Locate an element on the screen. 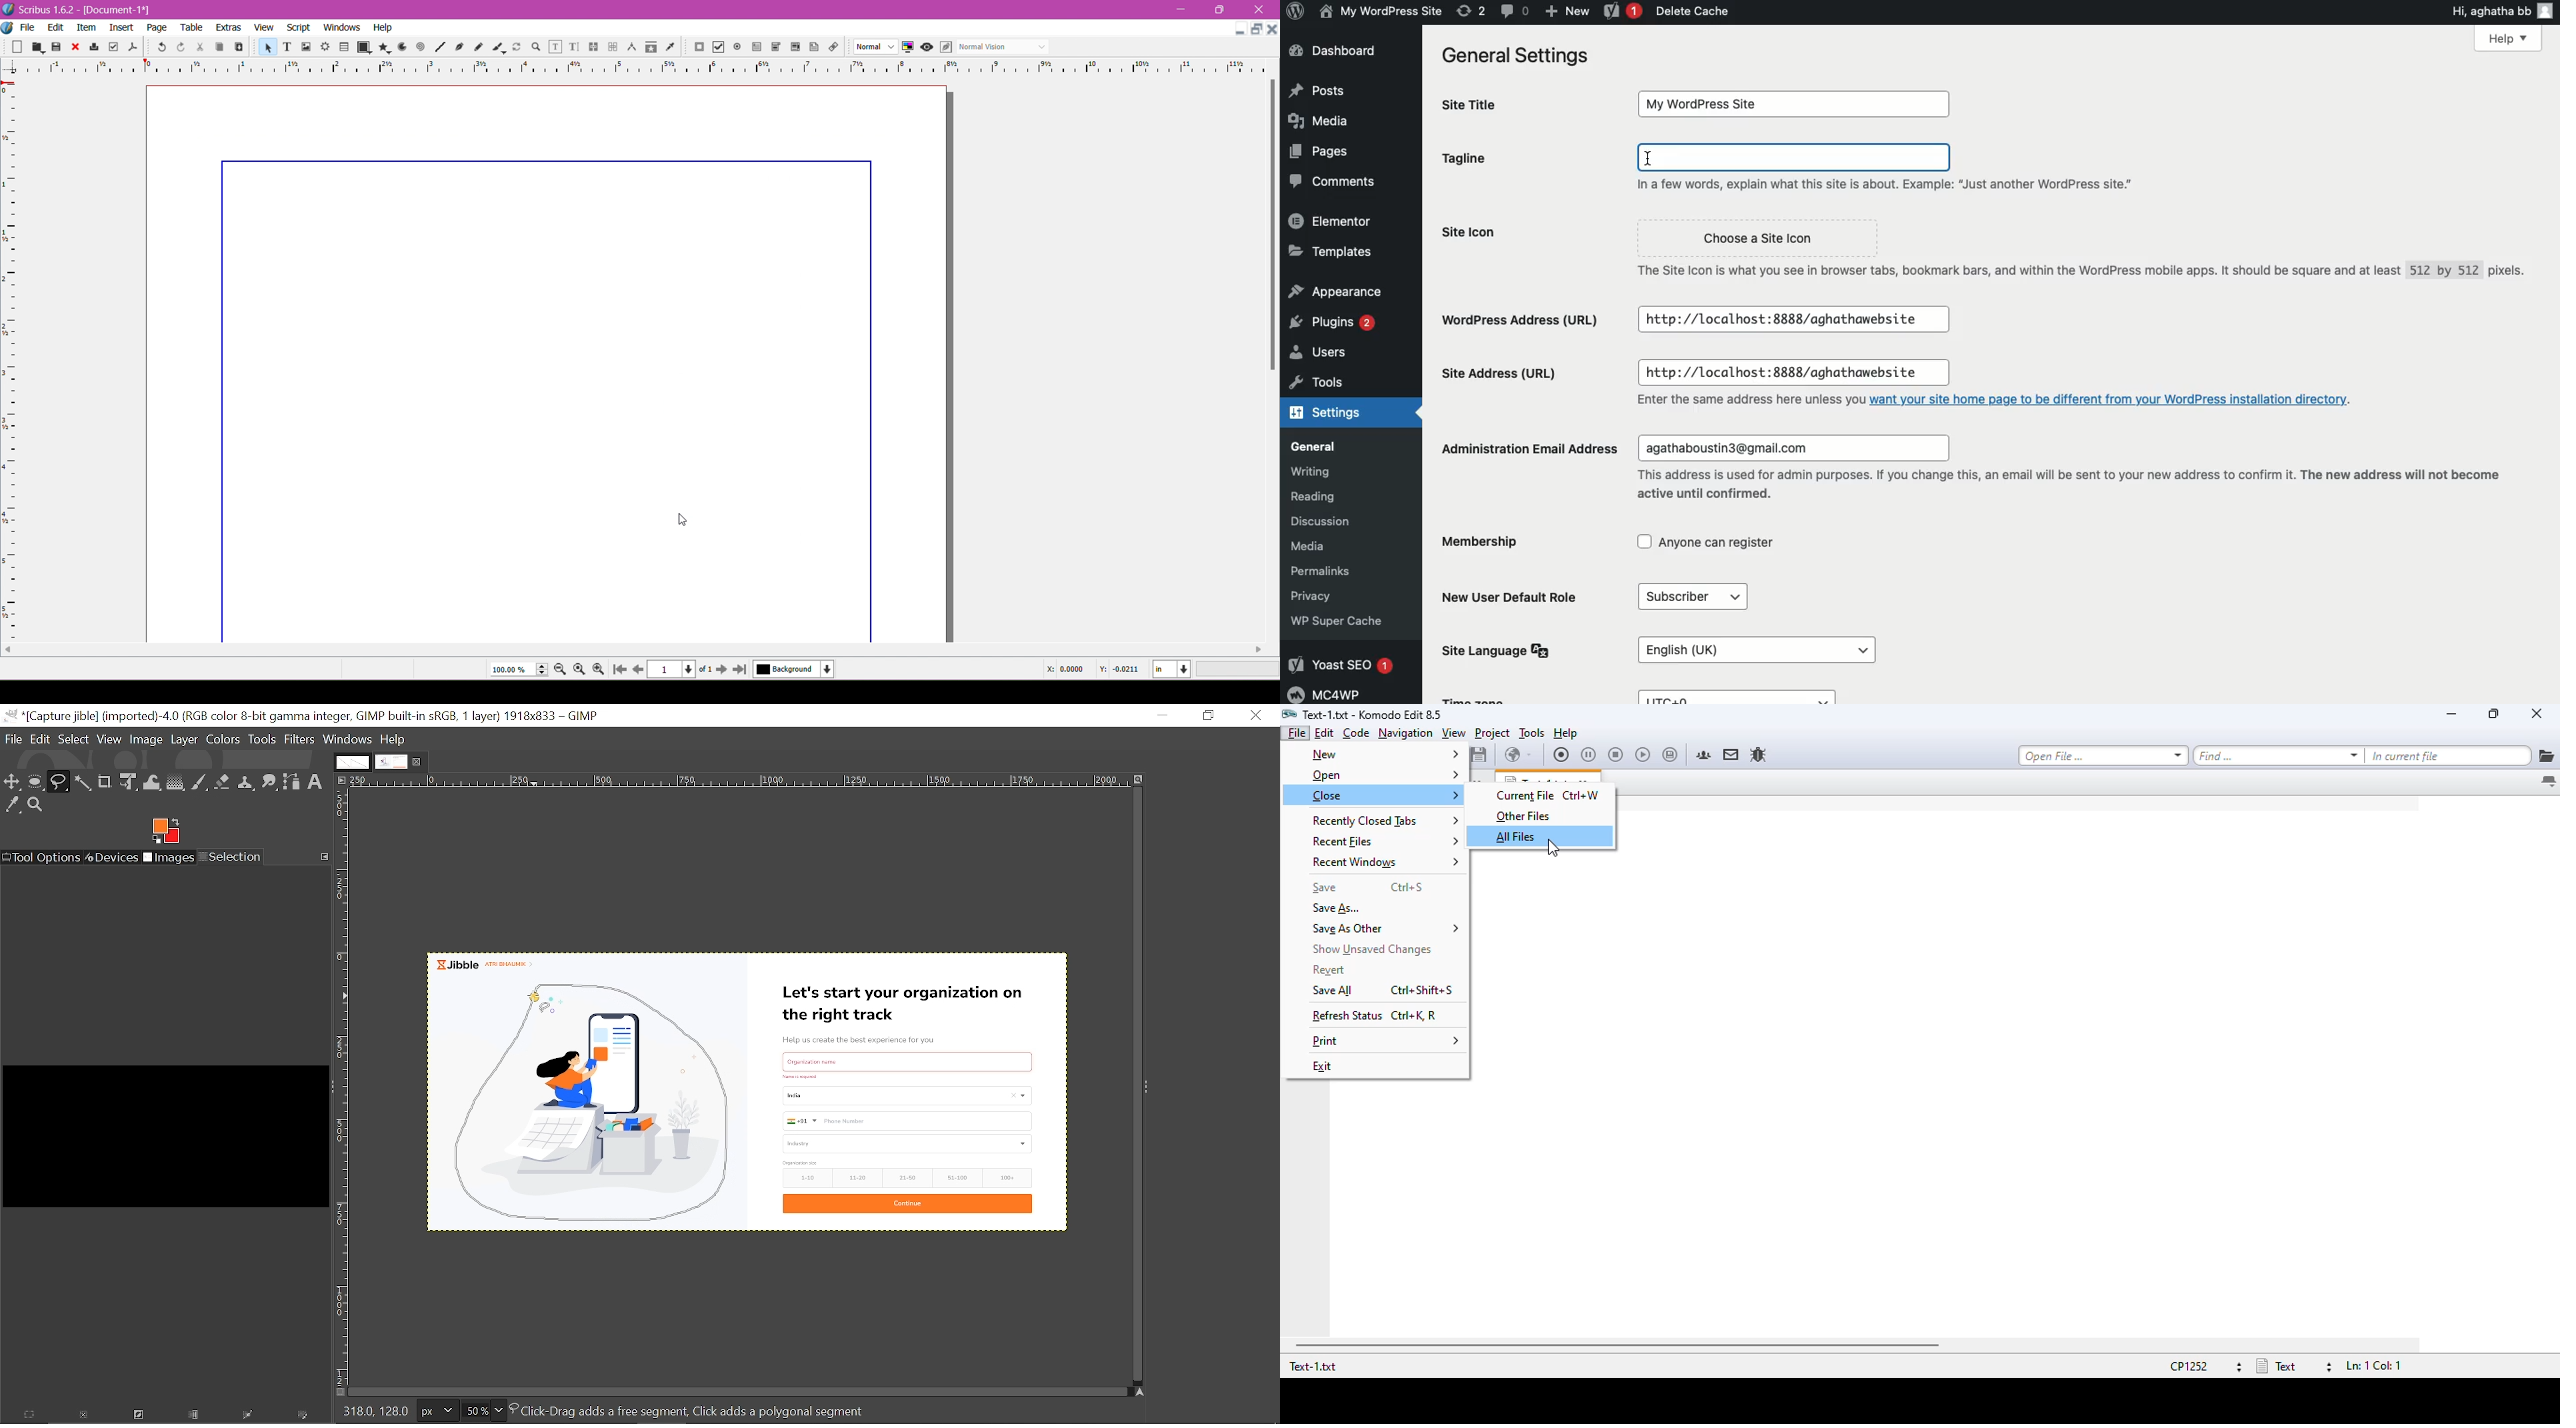 The width and height of the screenshot is (2576, 1428). Reading is located at coordinates (1324, 494).